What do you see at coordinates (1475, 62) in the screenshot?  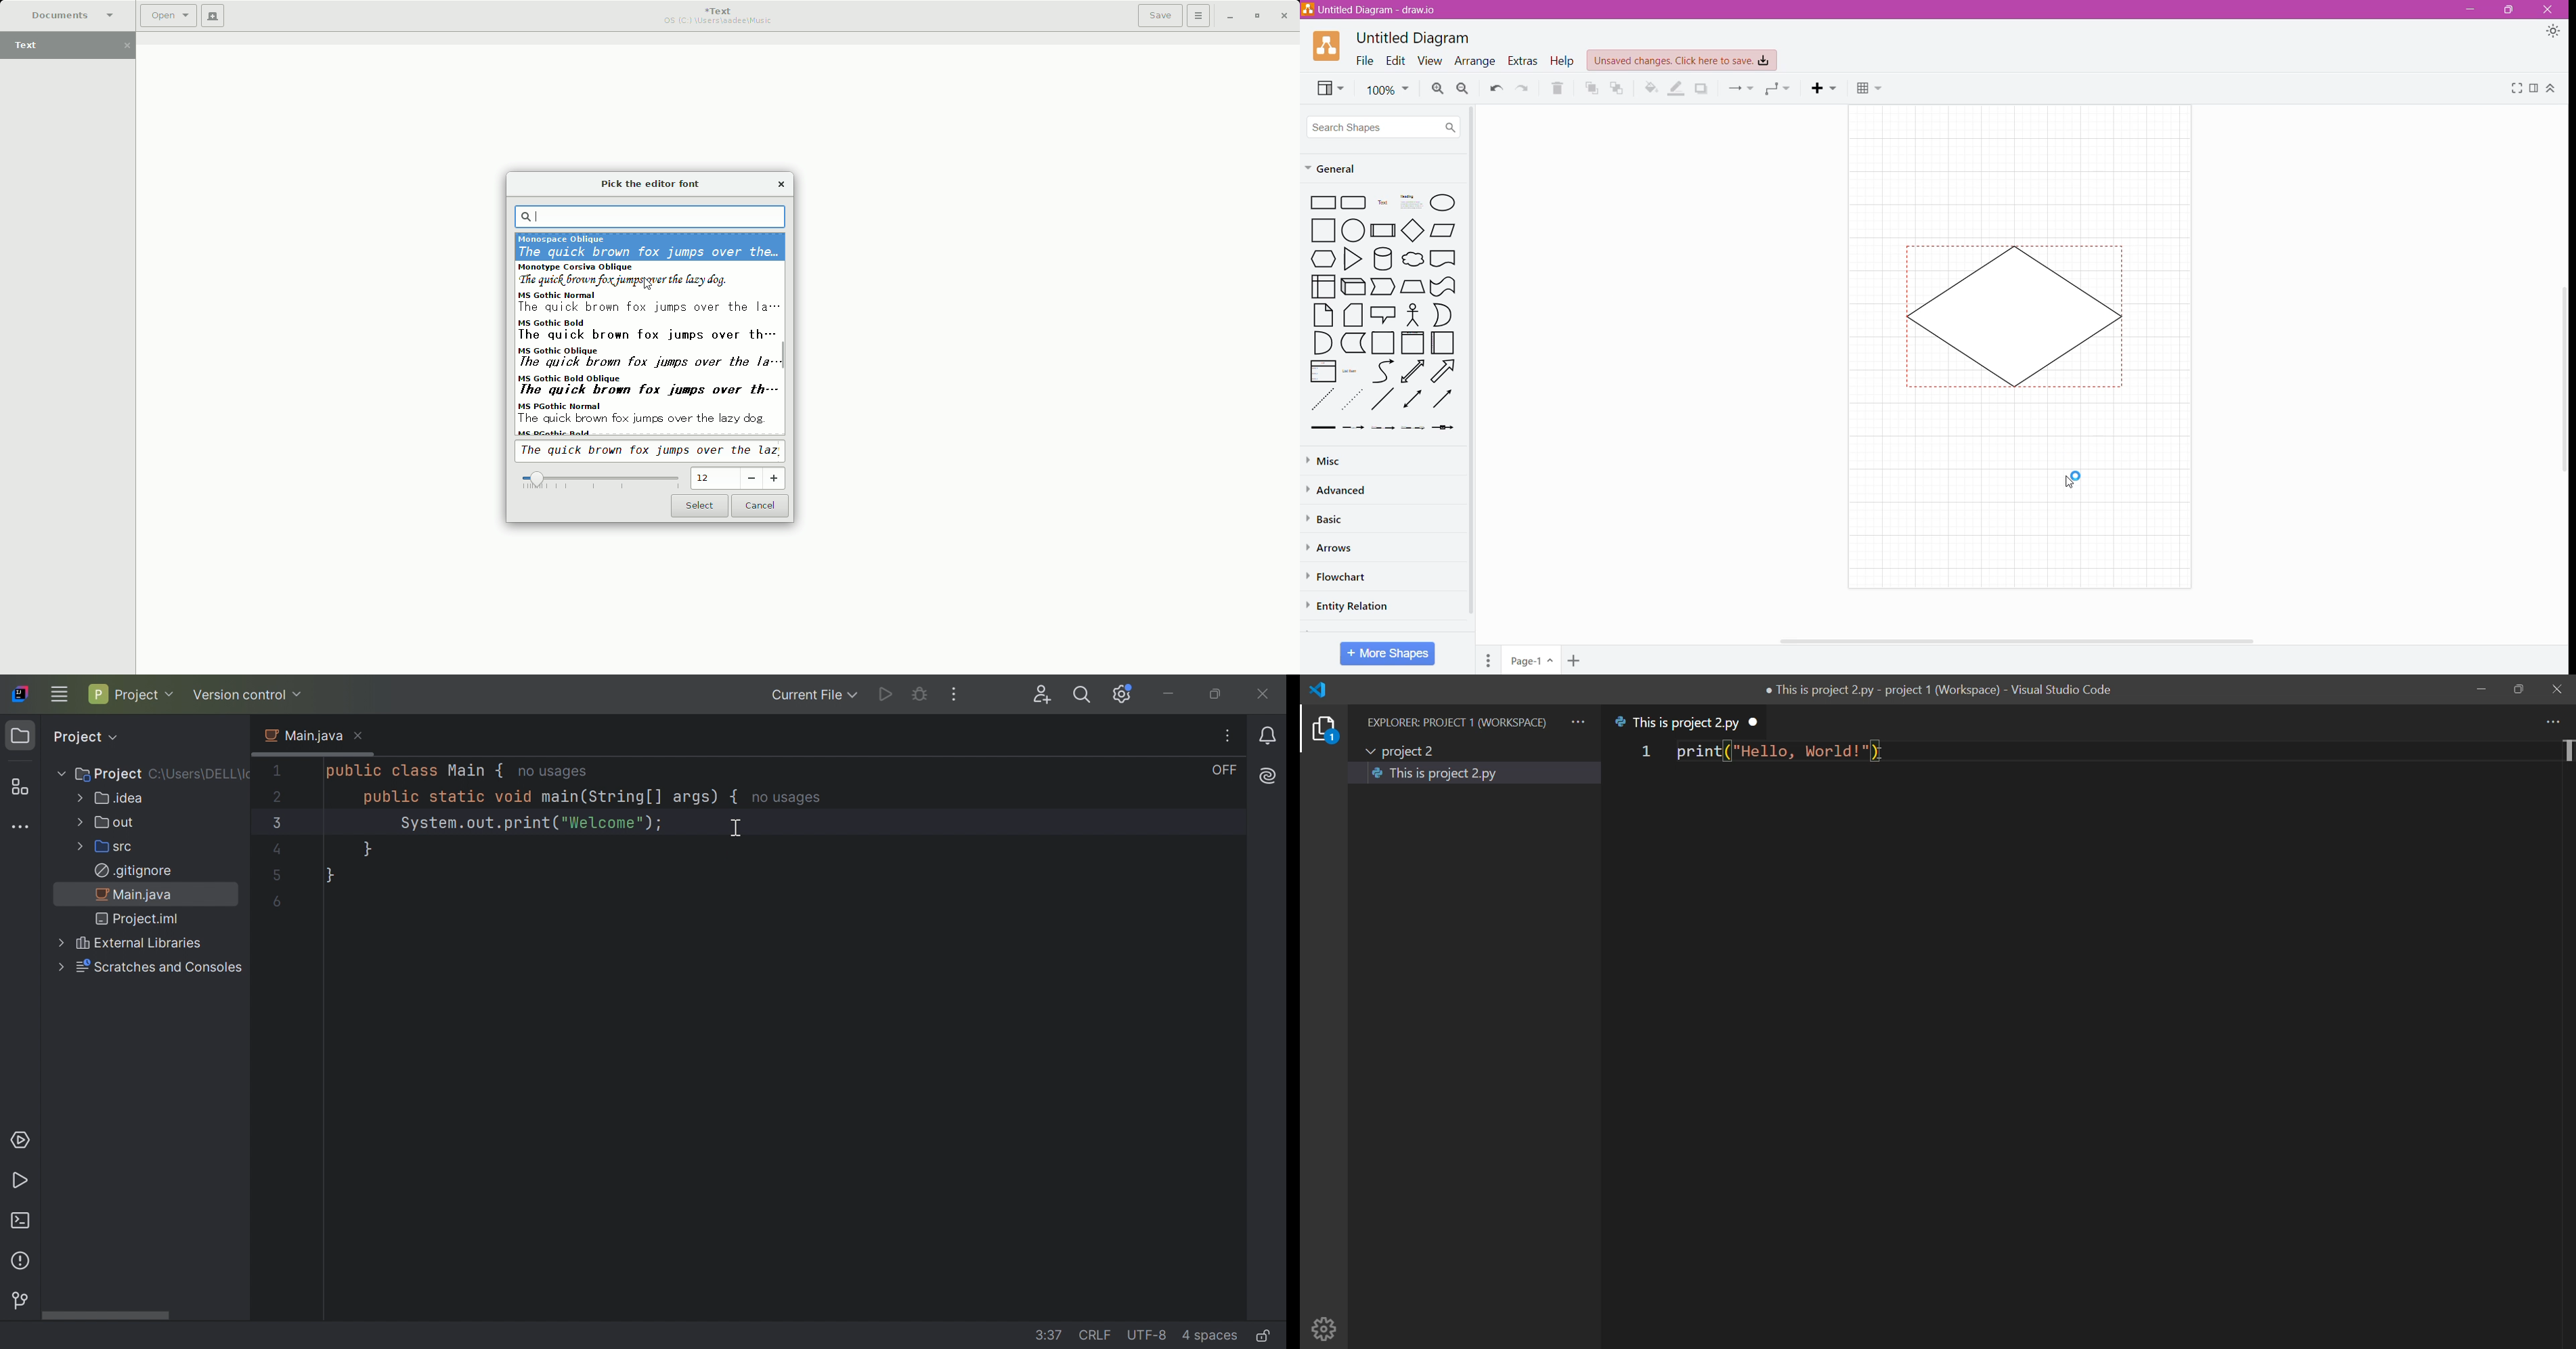 I see `Arrange` at bounding box center [1475, 62].